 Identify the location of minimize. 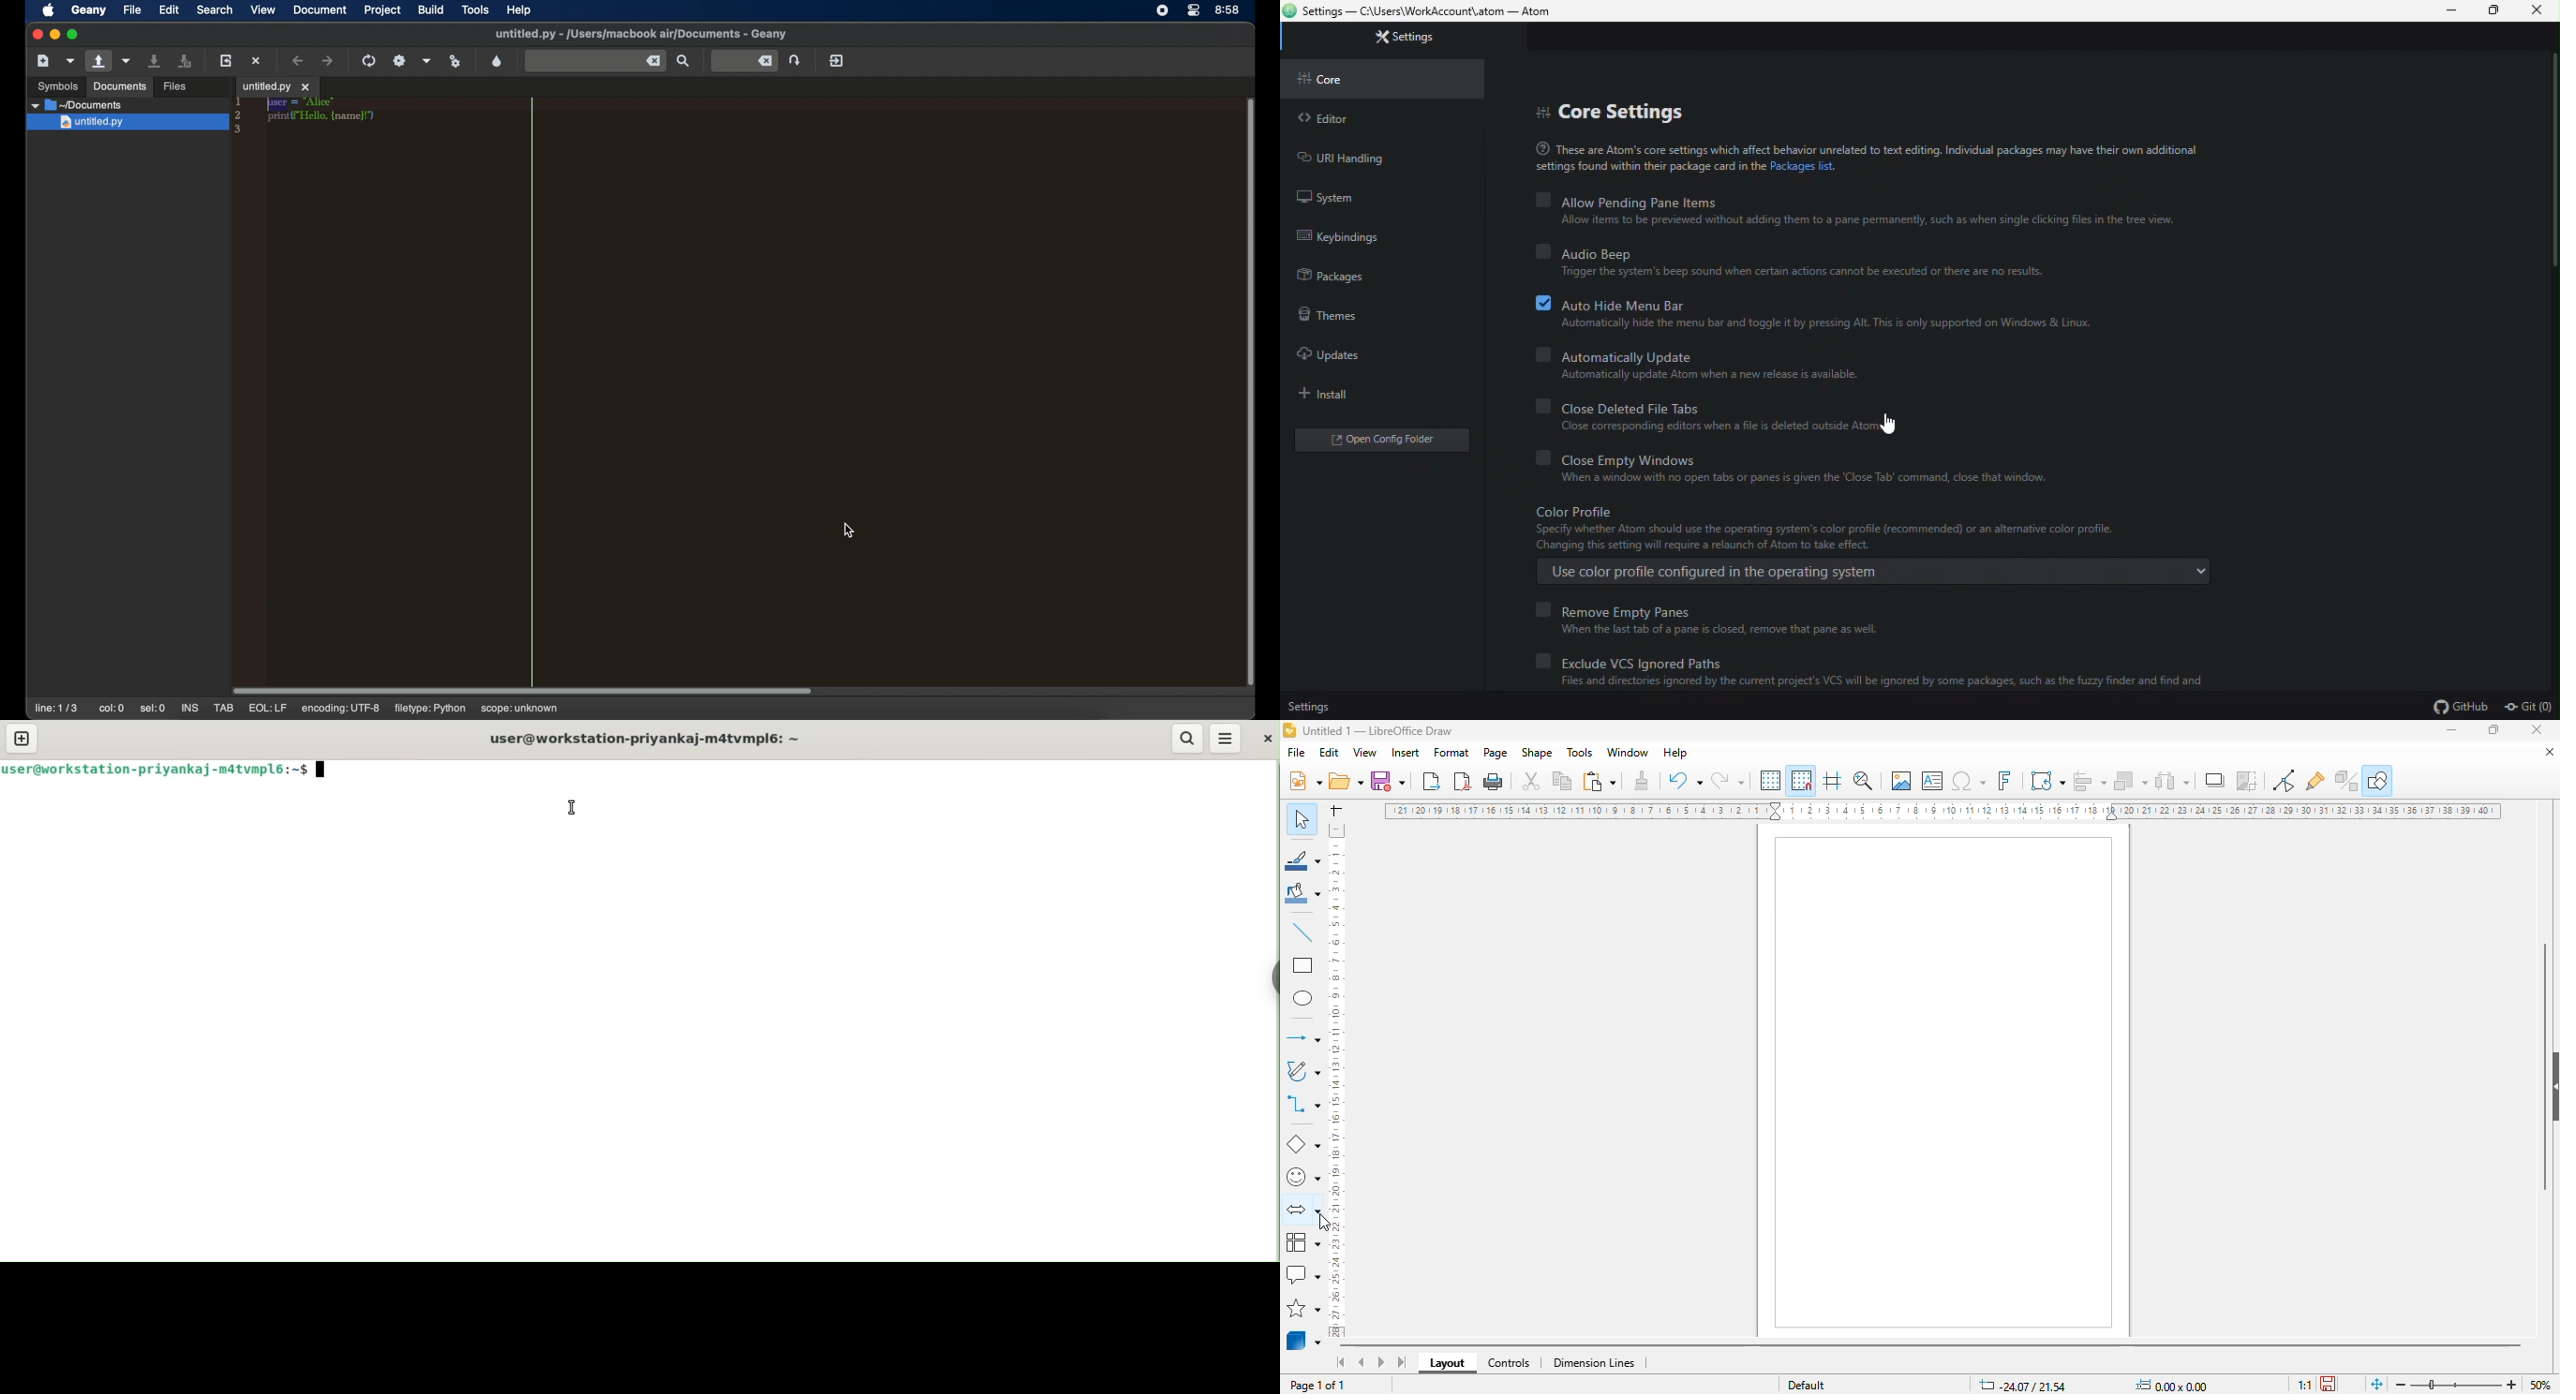
(2451, 731).